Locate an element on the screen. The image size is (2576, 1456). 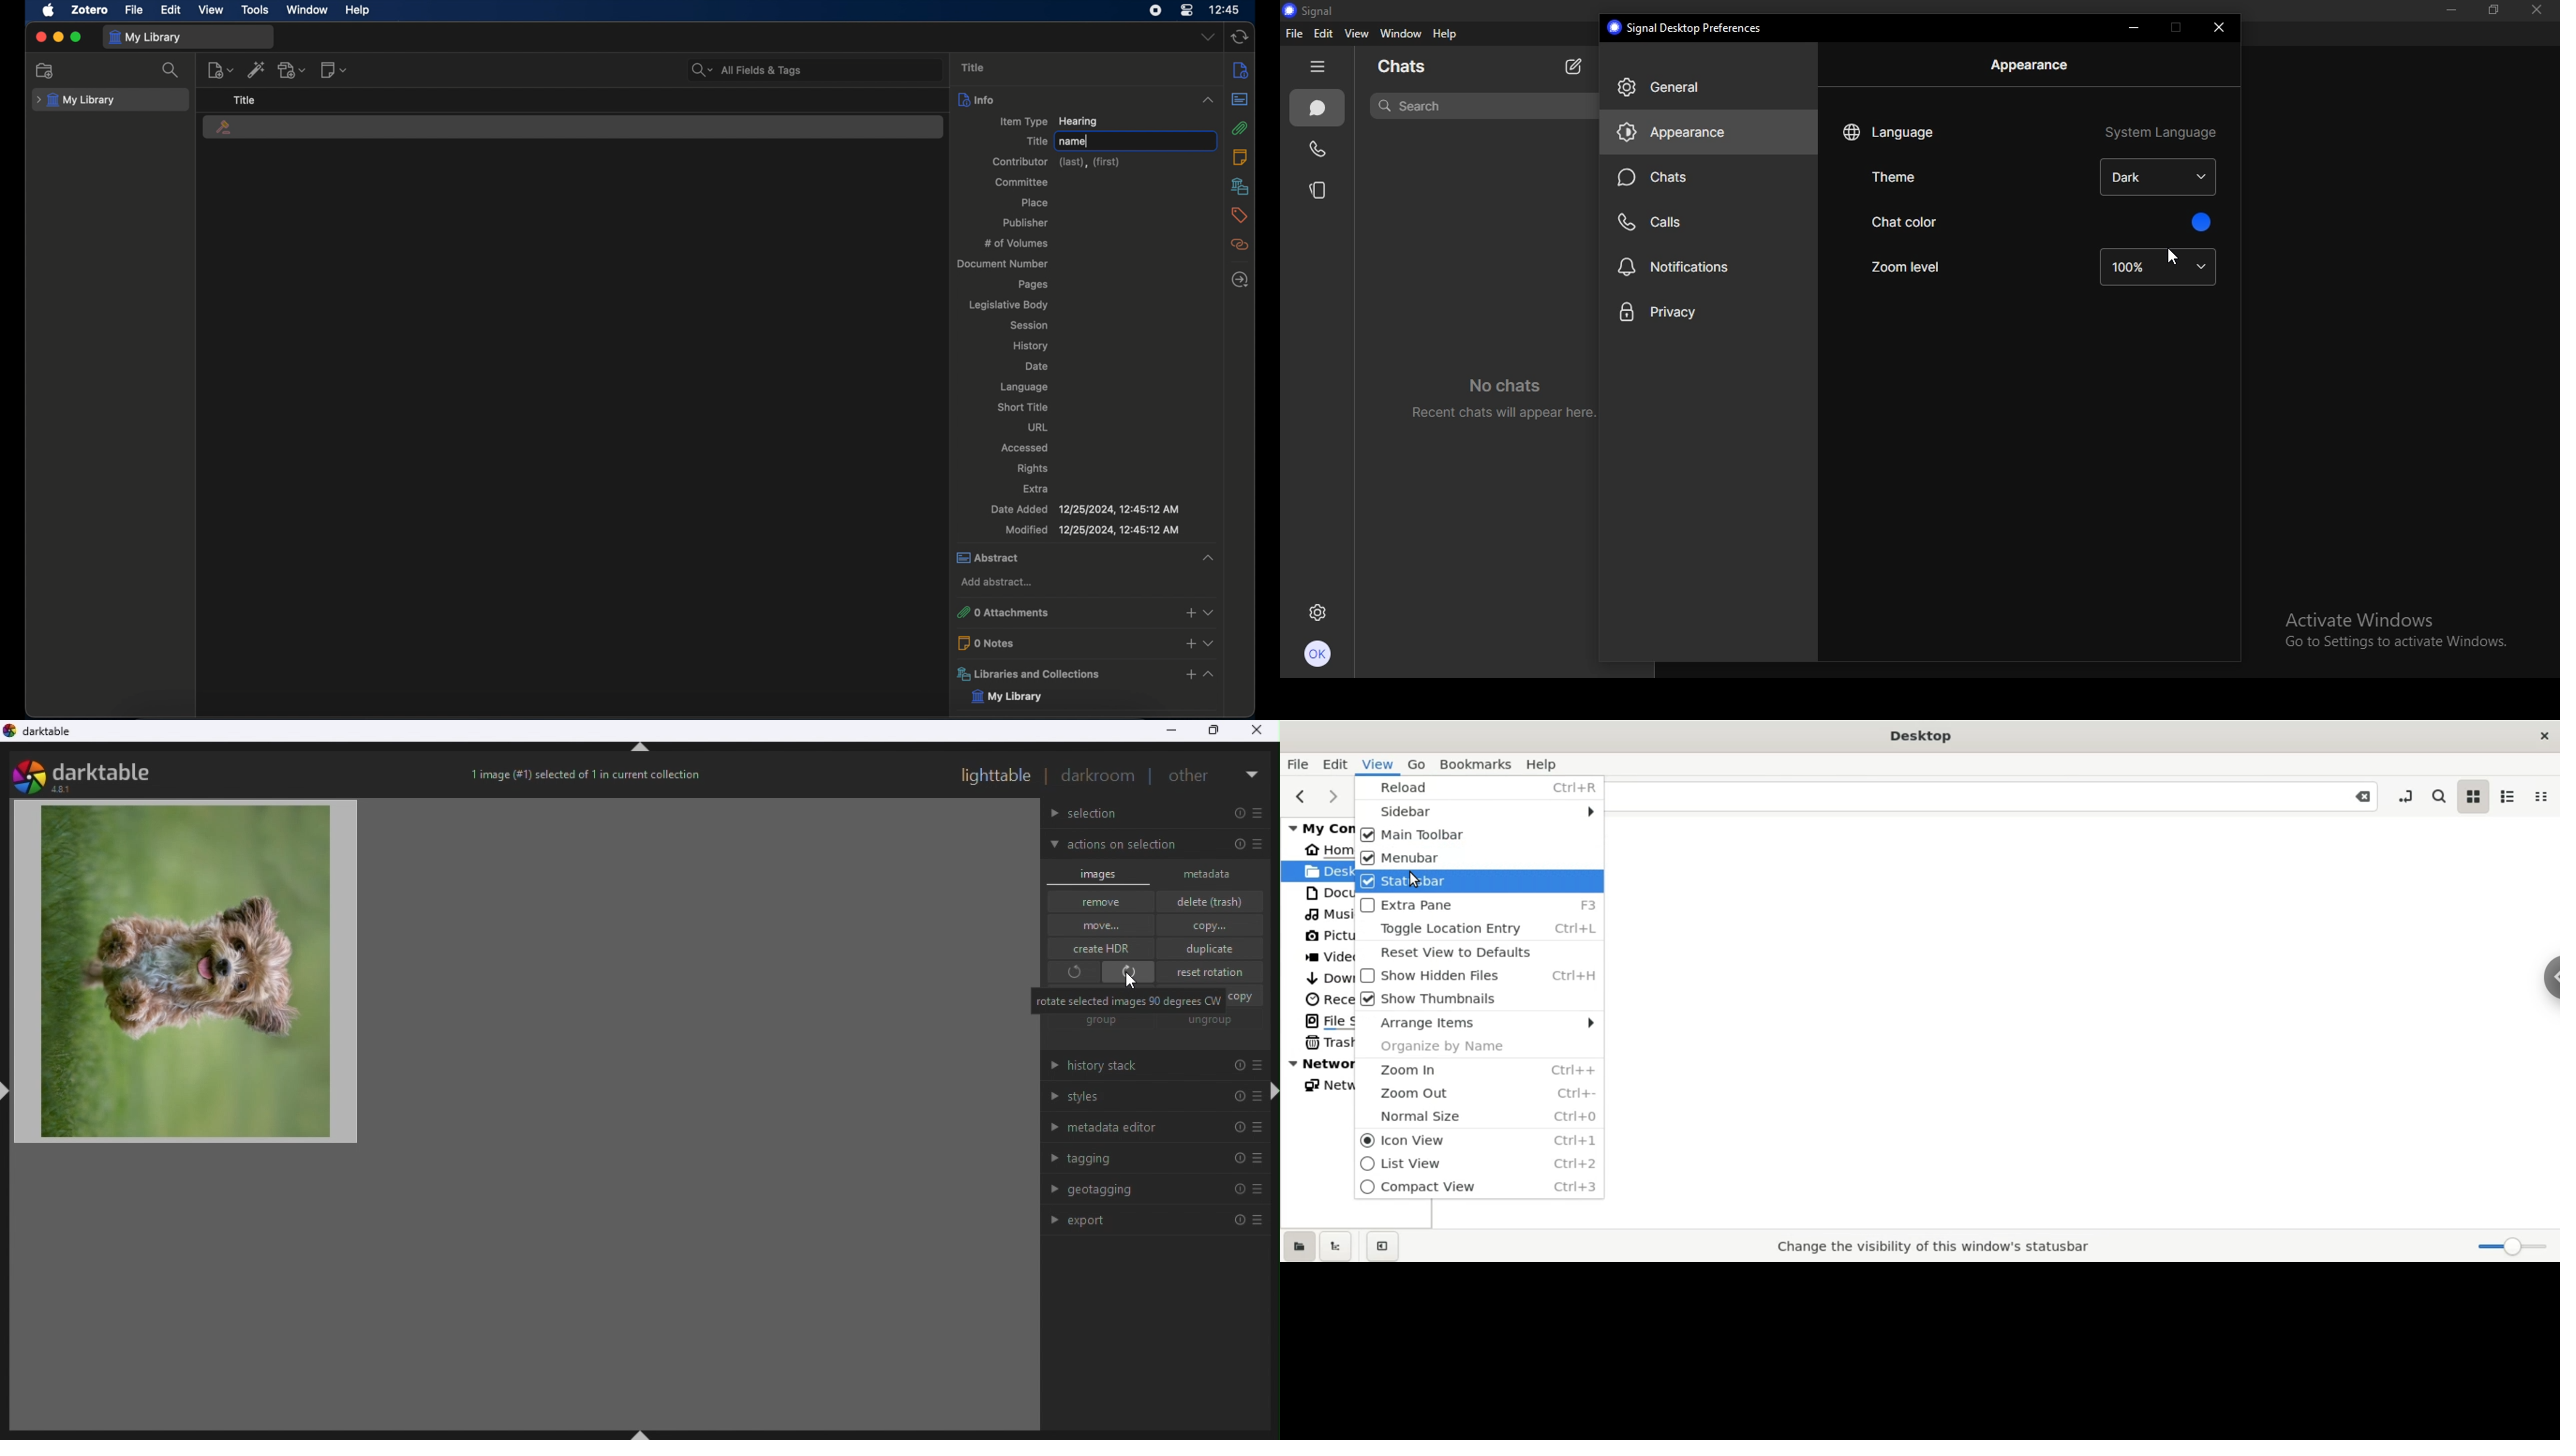
remove is located at coordinates (1102, 902).